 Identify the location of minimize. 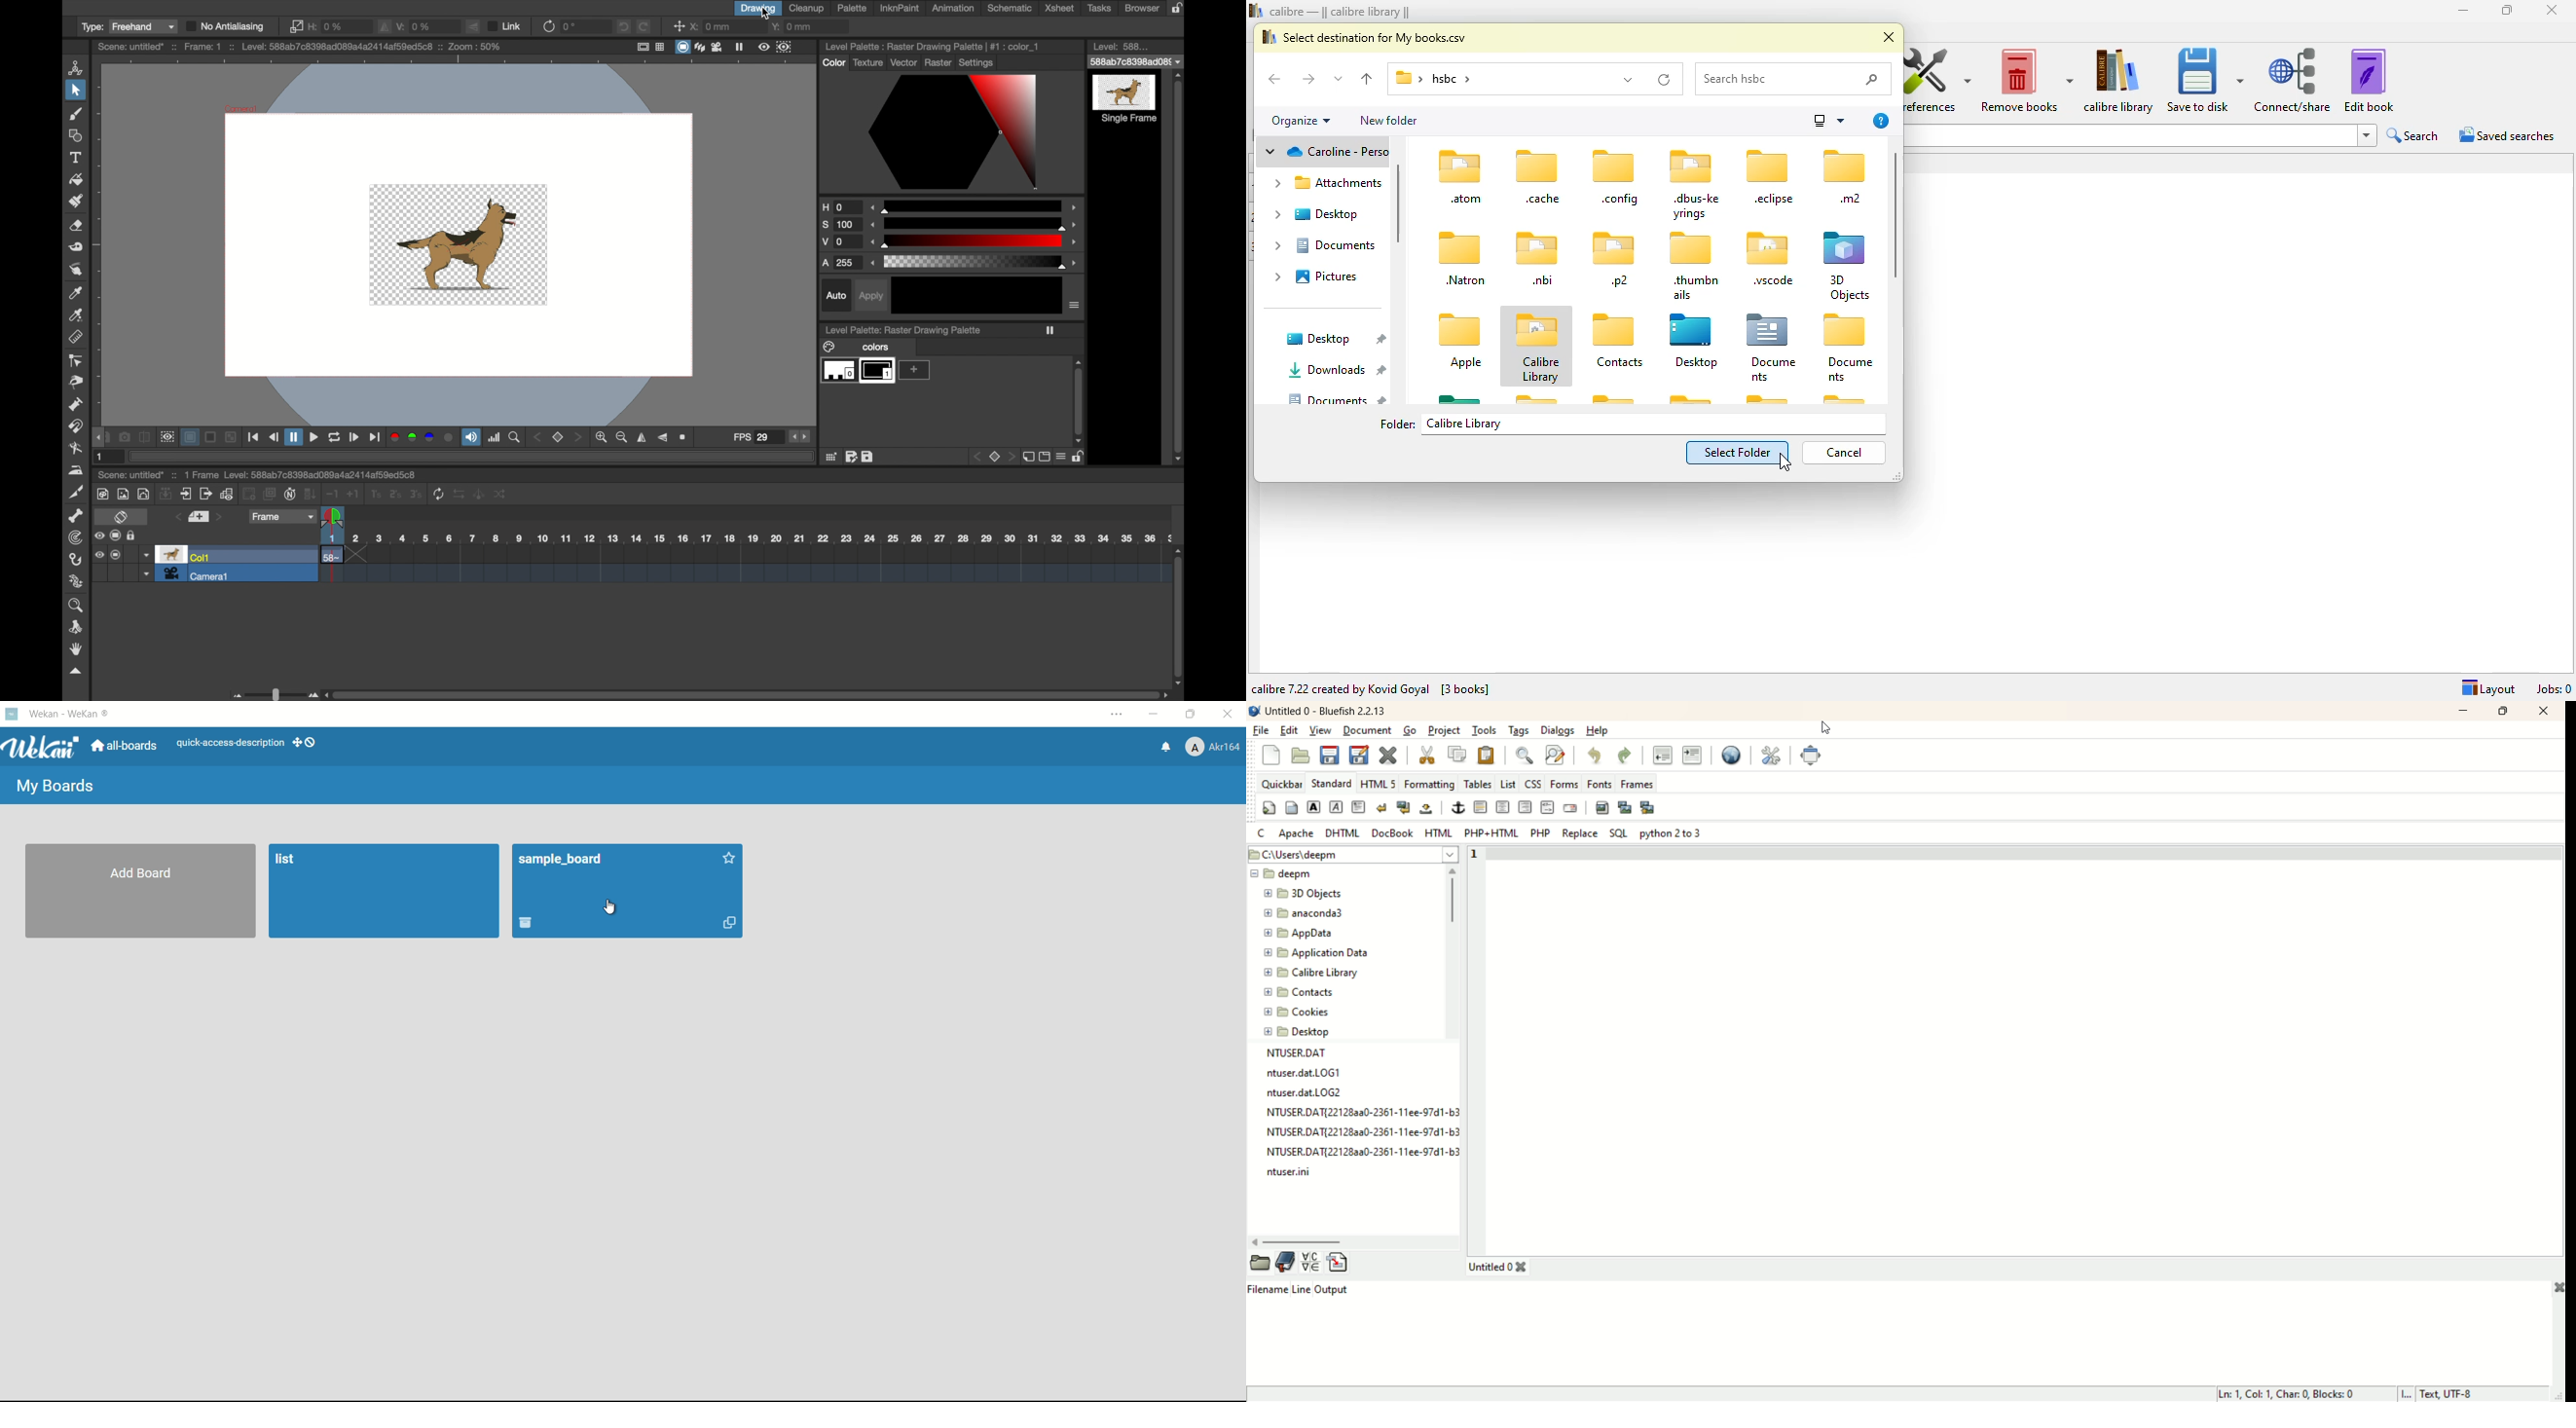
(2460, 713).